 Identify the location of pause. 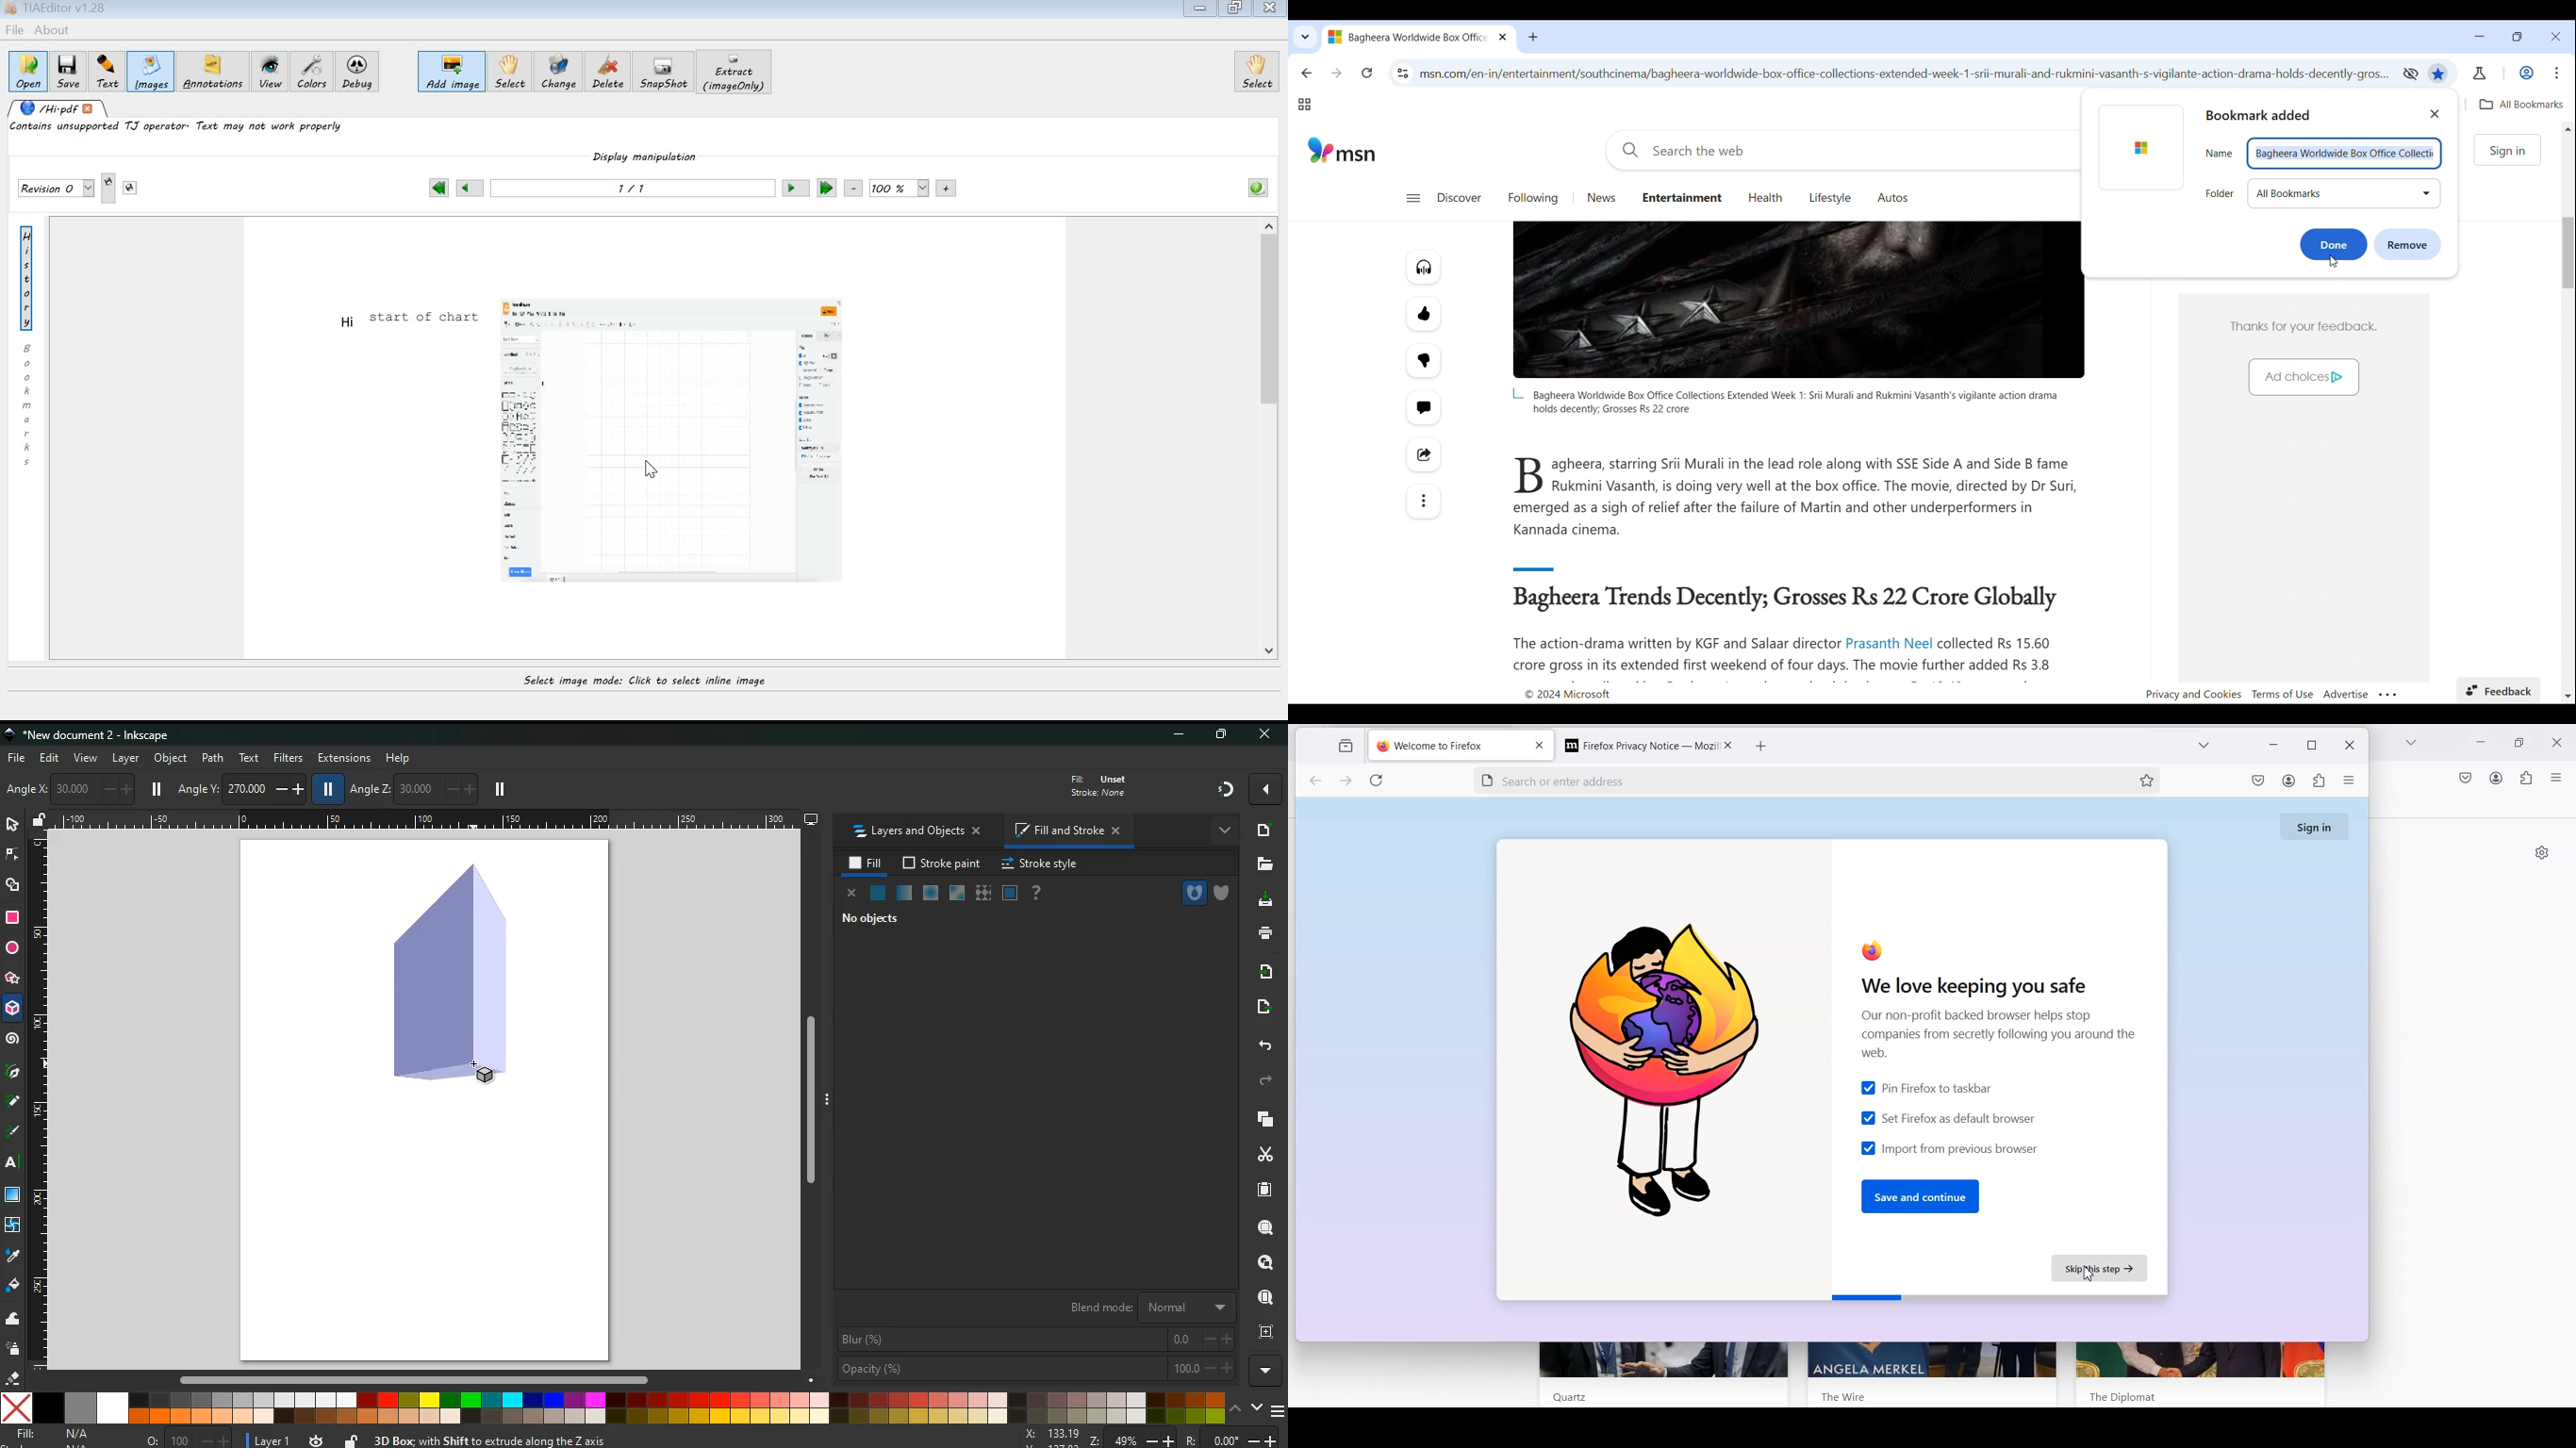
(325, 788).